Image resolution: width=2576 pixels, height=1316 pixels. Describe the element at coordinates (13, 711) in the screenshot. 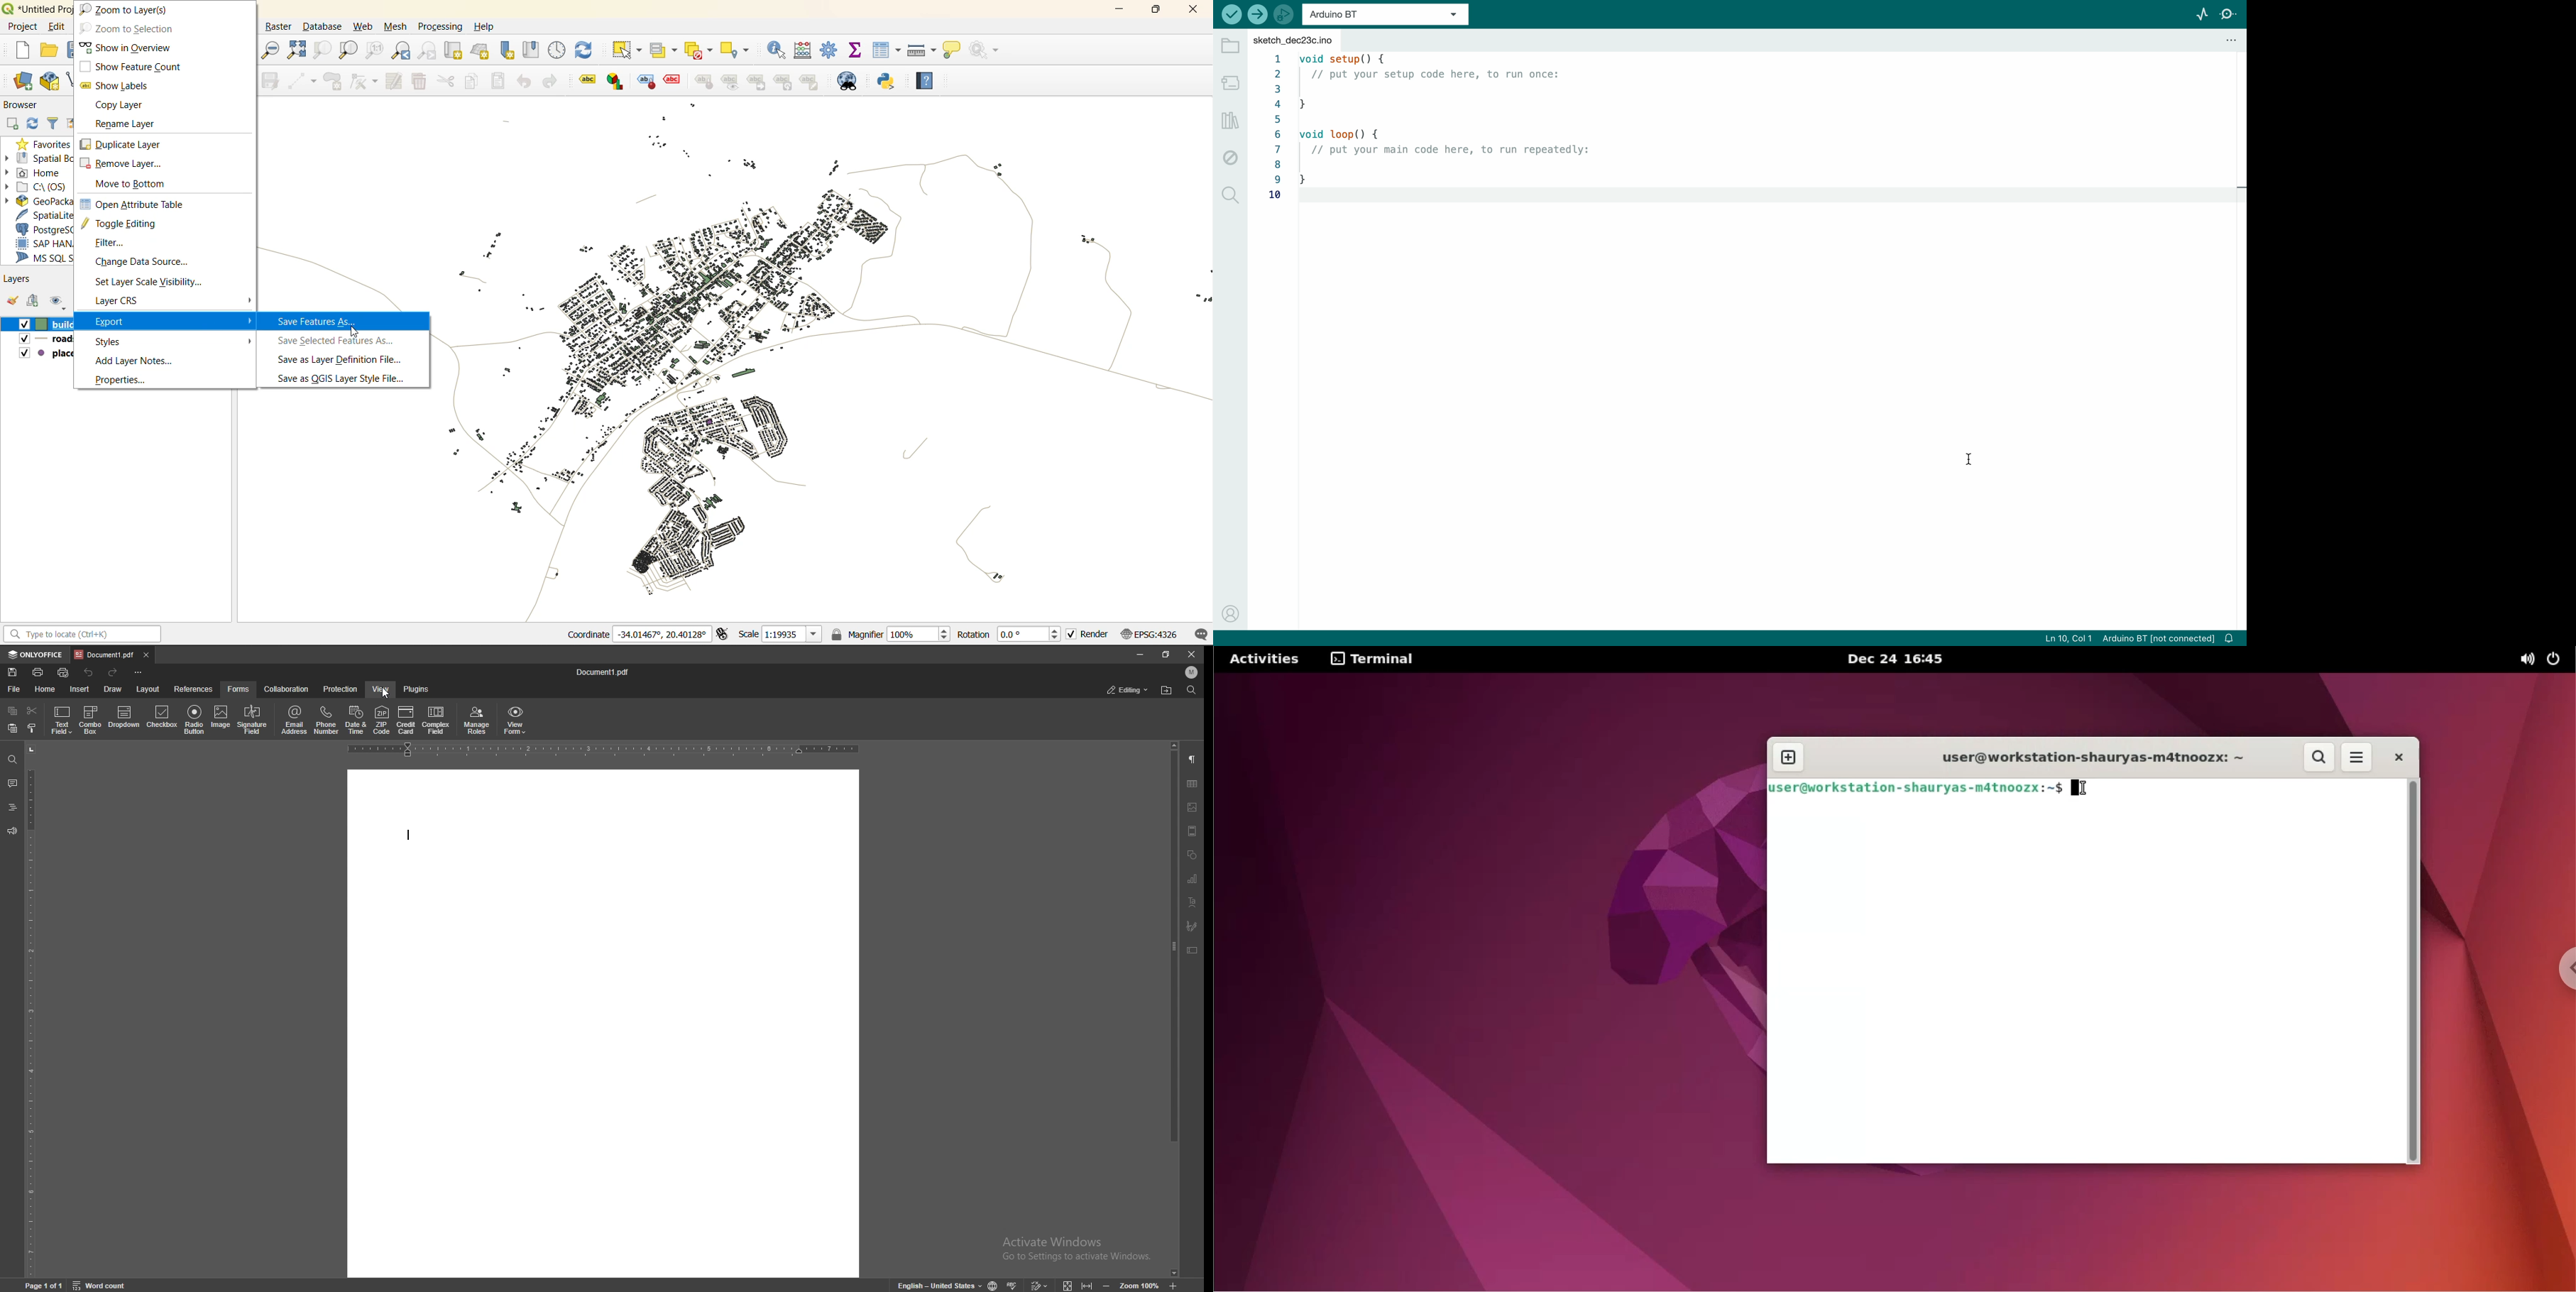

I see `copy` at that location.